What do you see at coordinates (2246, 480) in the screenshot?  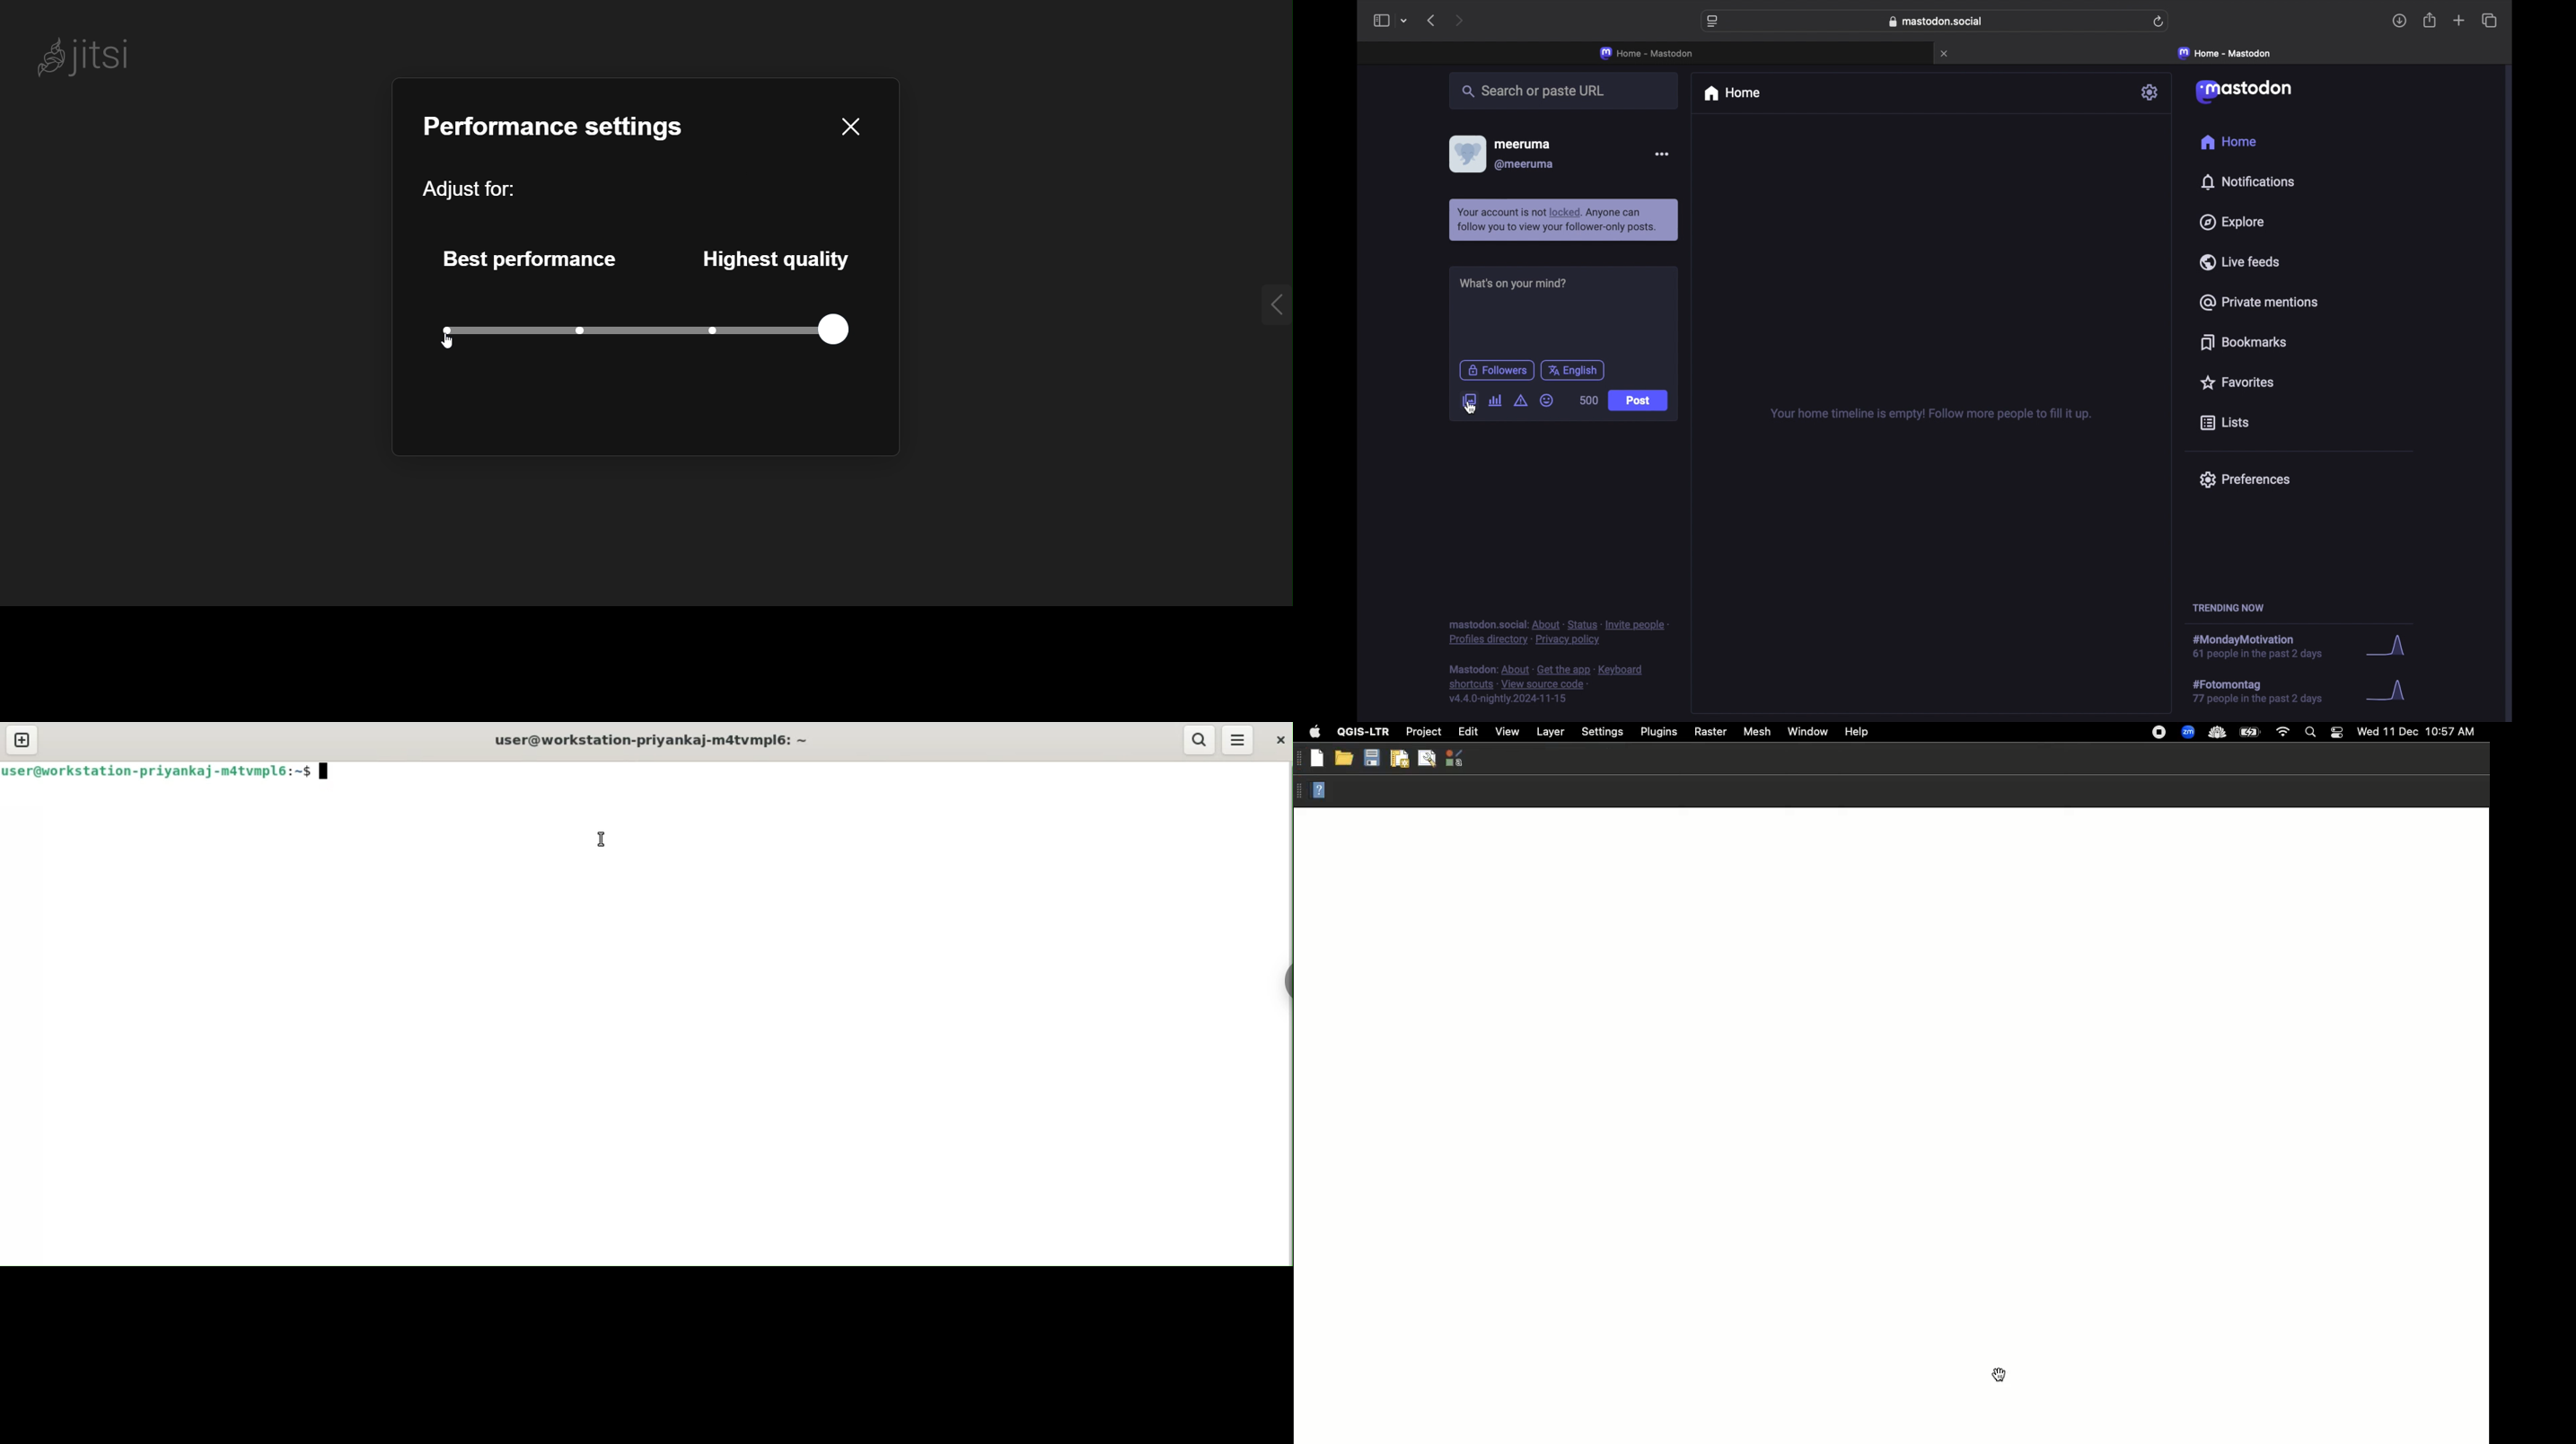 I see `preferences` at bounding box center [2246, 480].